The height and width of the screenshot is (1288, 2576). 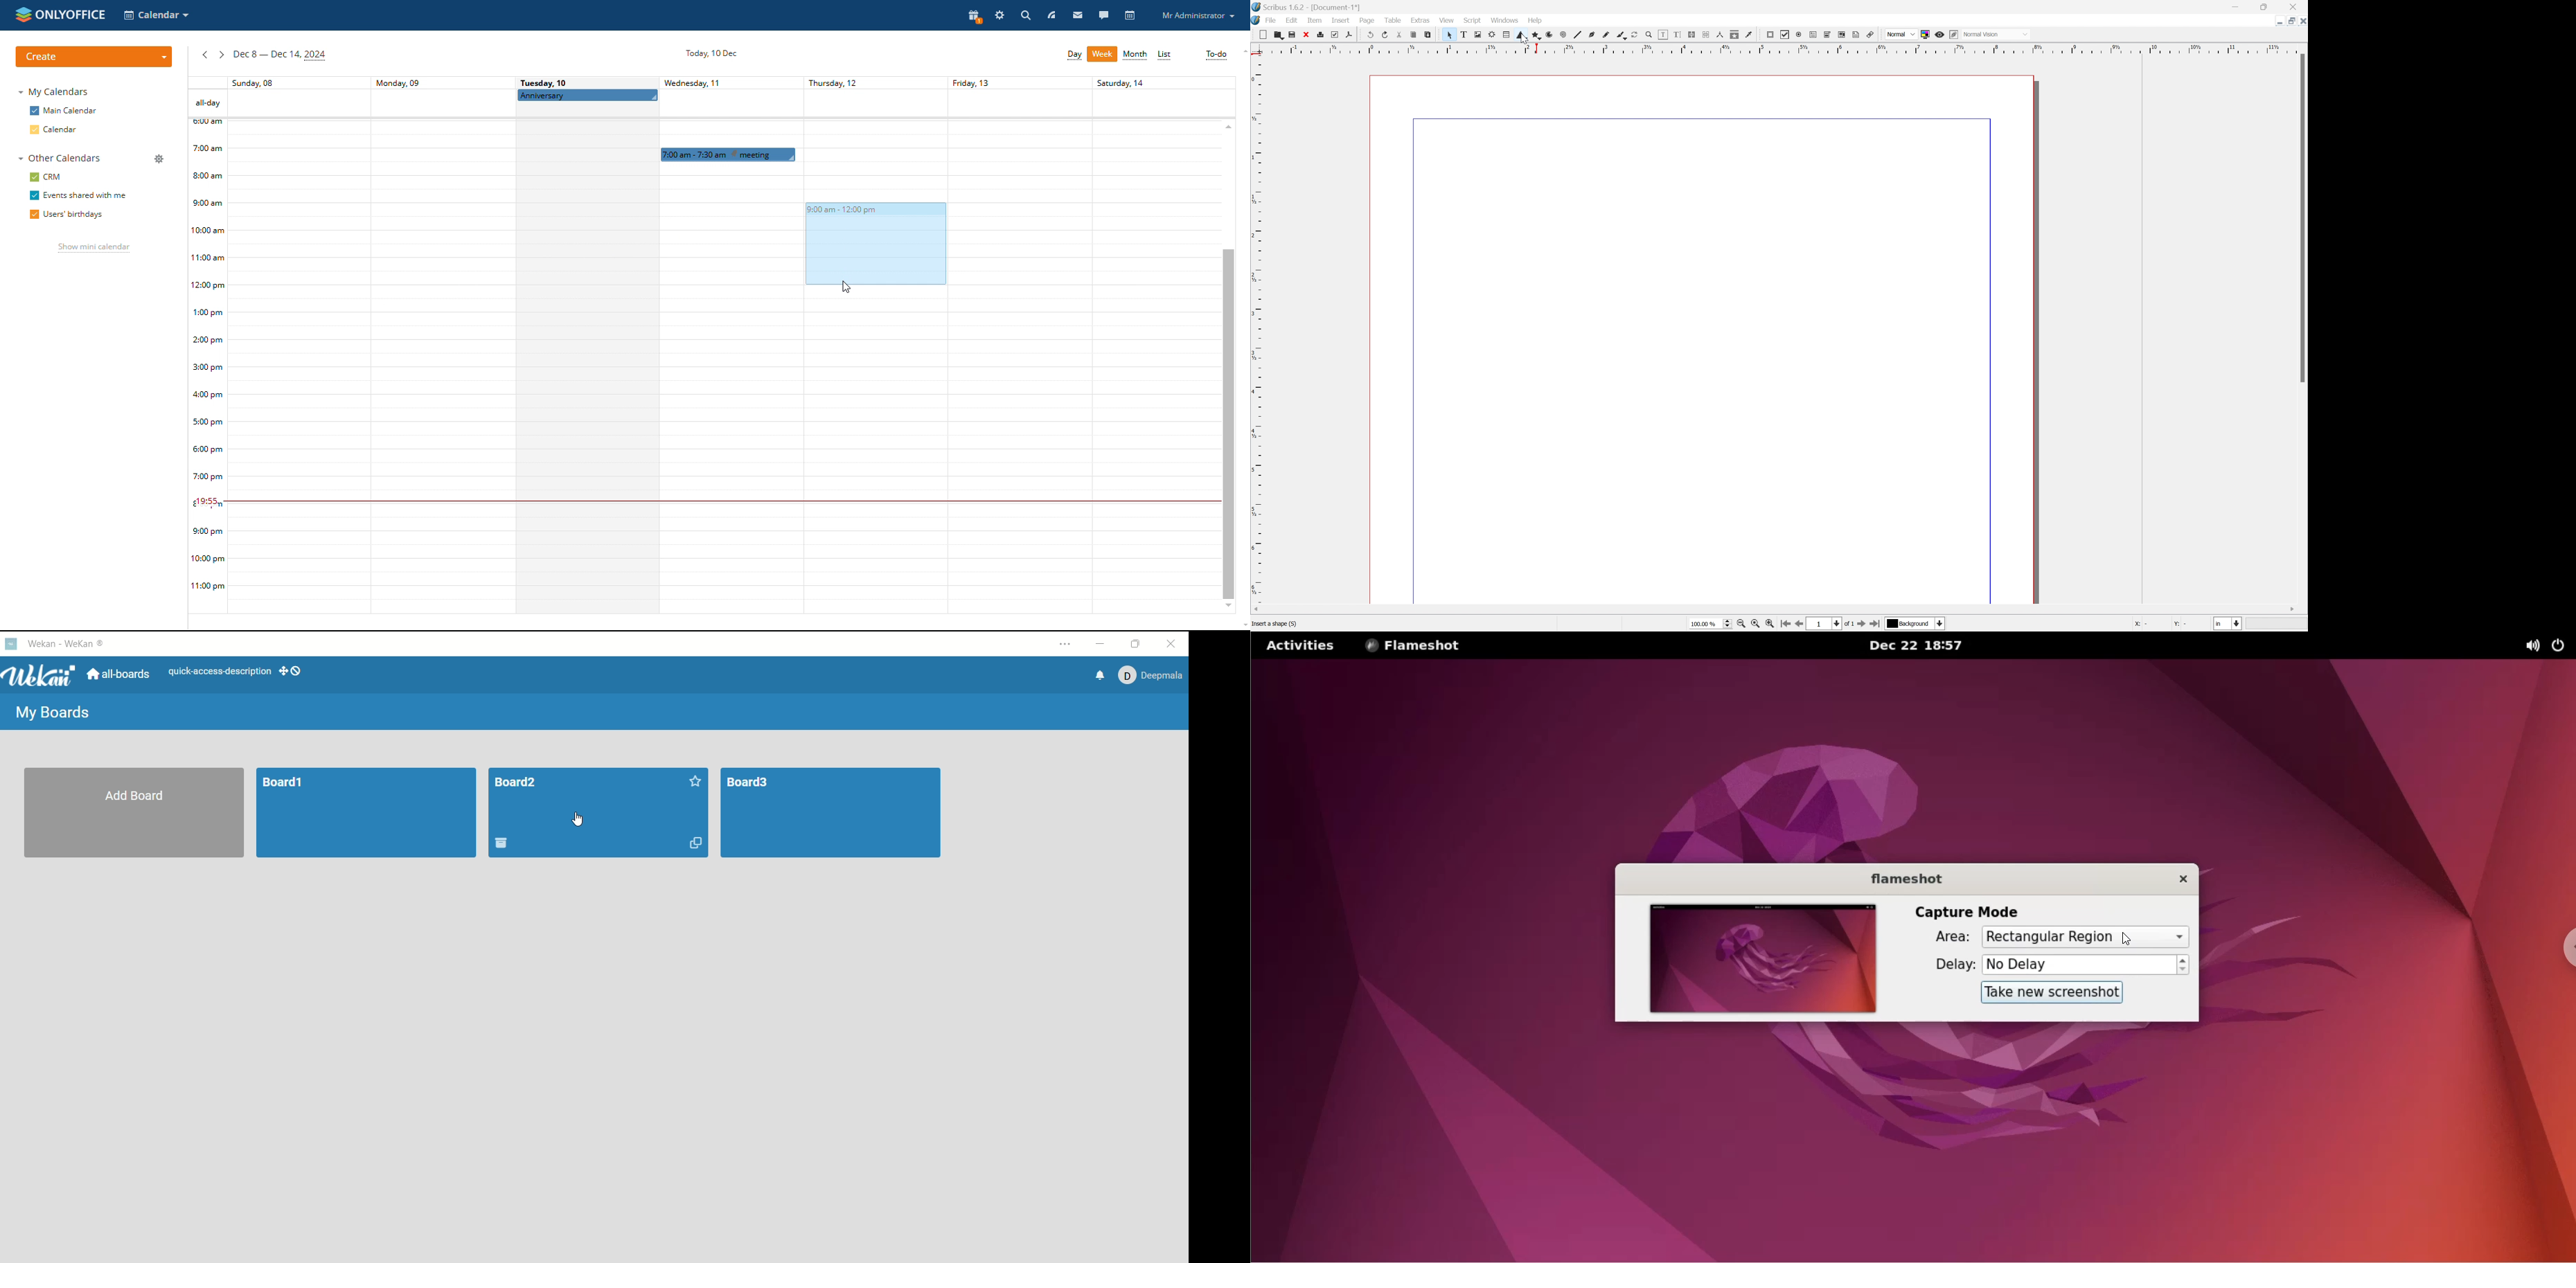 What do you see at coordinates (2268, 6) in the screenshot?
I see `Restore Down` at bounding box center [2268, 6].